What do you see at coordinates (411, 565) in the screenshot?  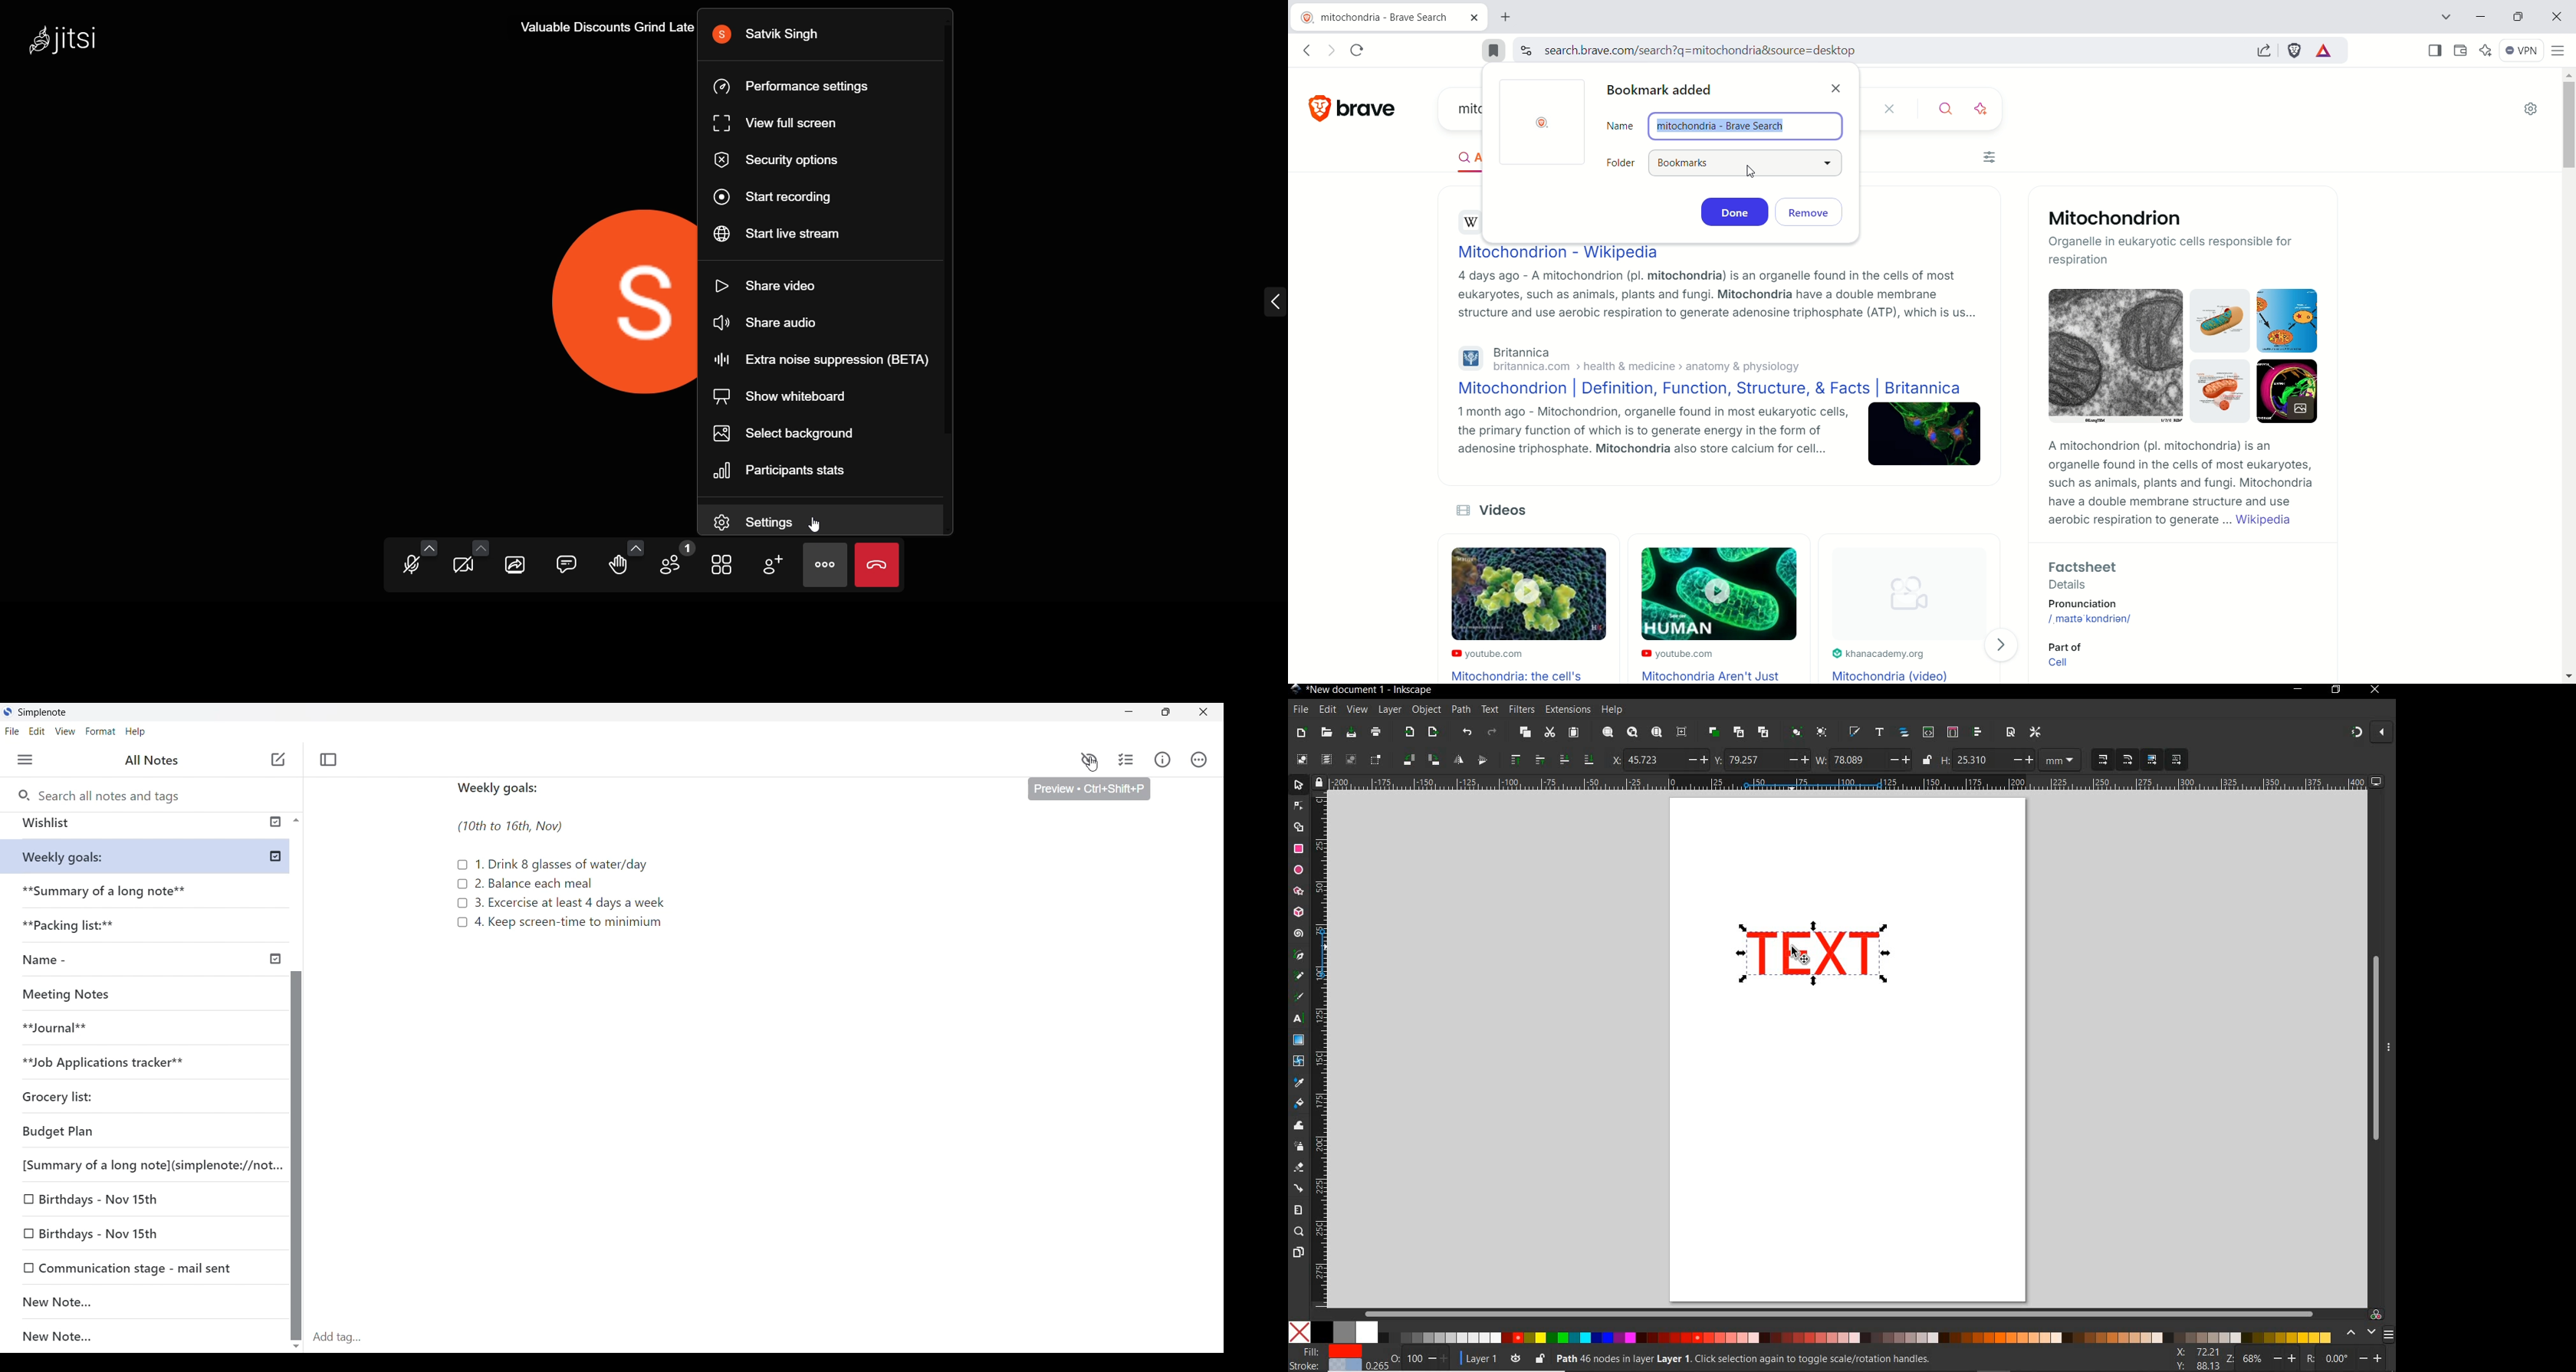 I see `microphone` at bounding box center [411, 565].